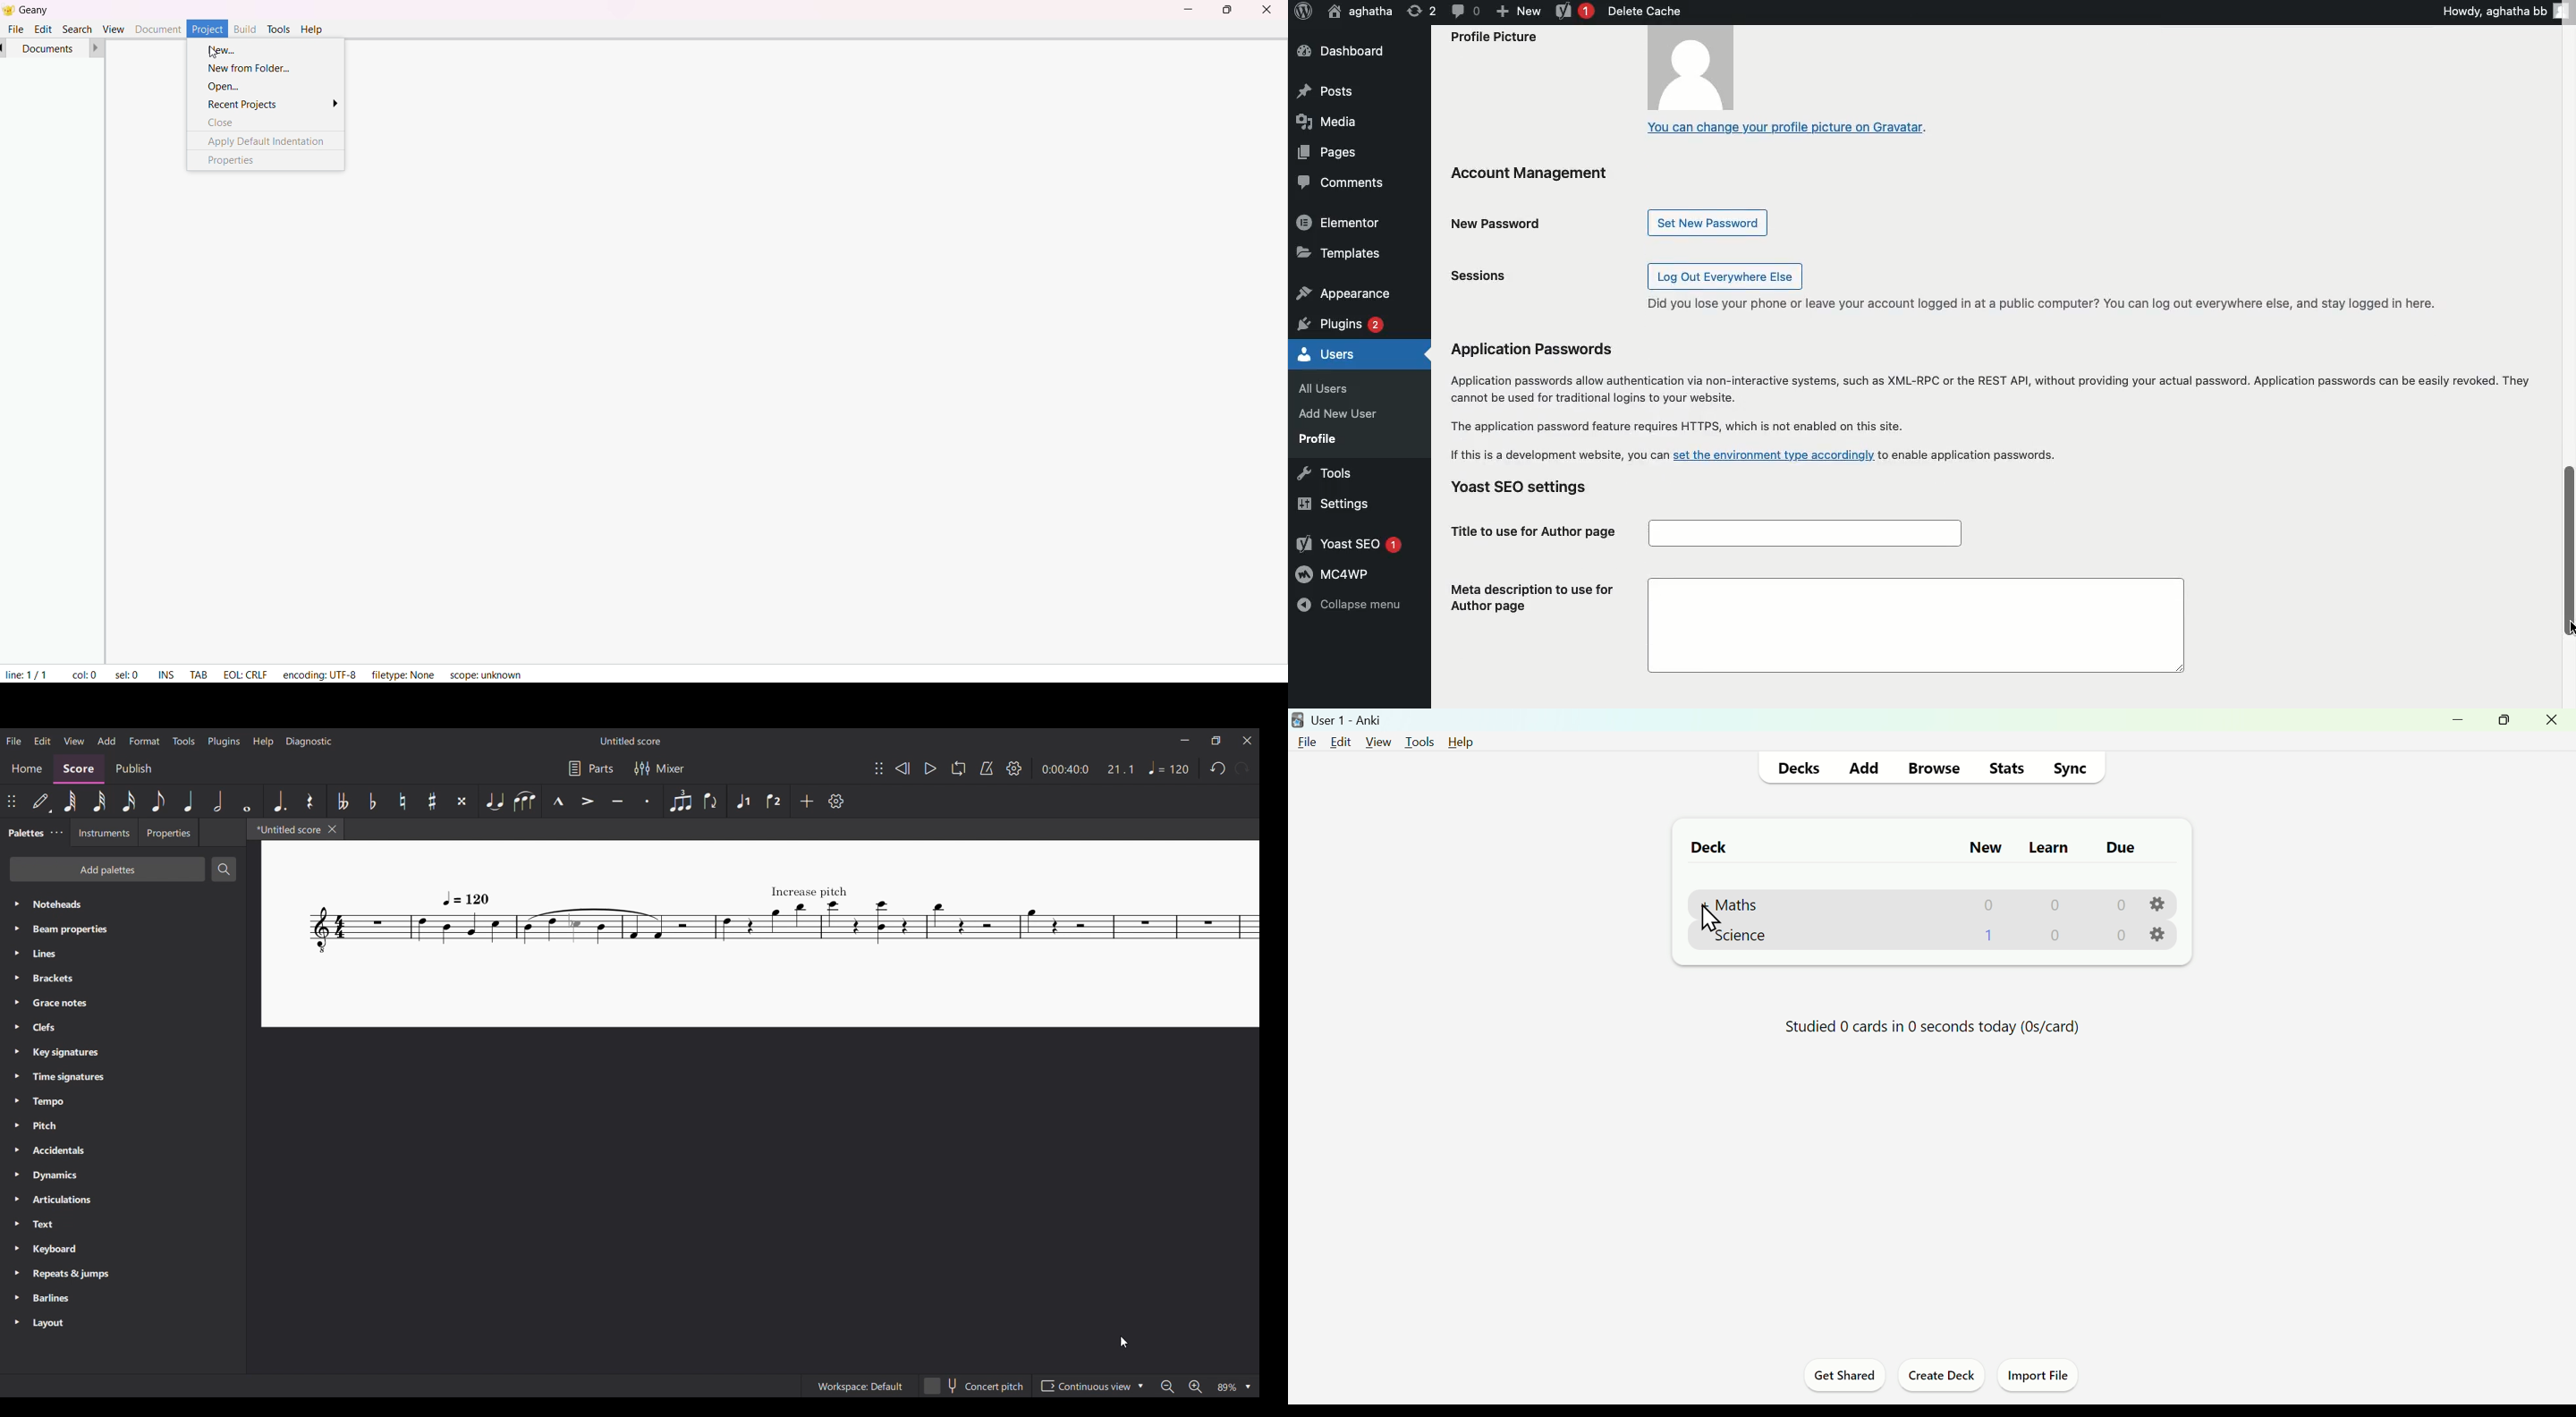  I want to click on encoding: UTF-8, so click(320, 673).